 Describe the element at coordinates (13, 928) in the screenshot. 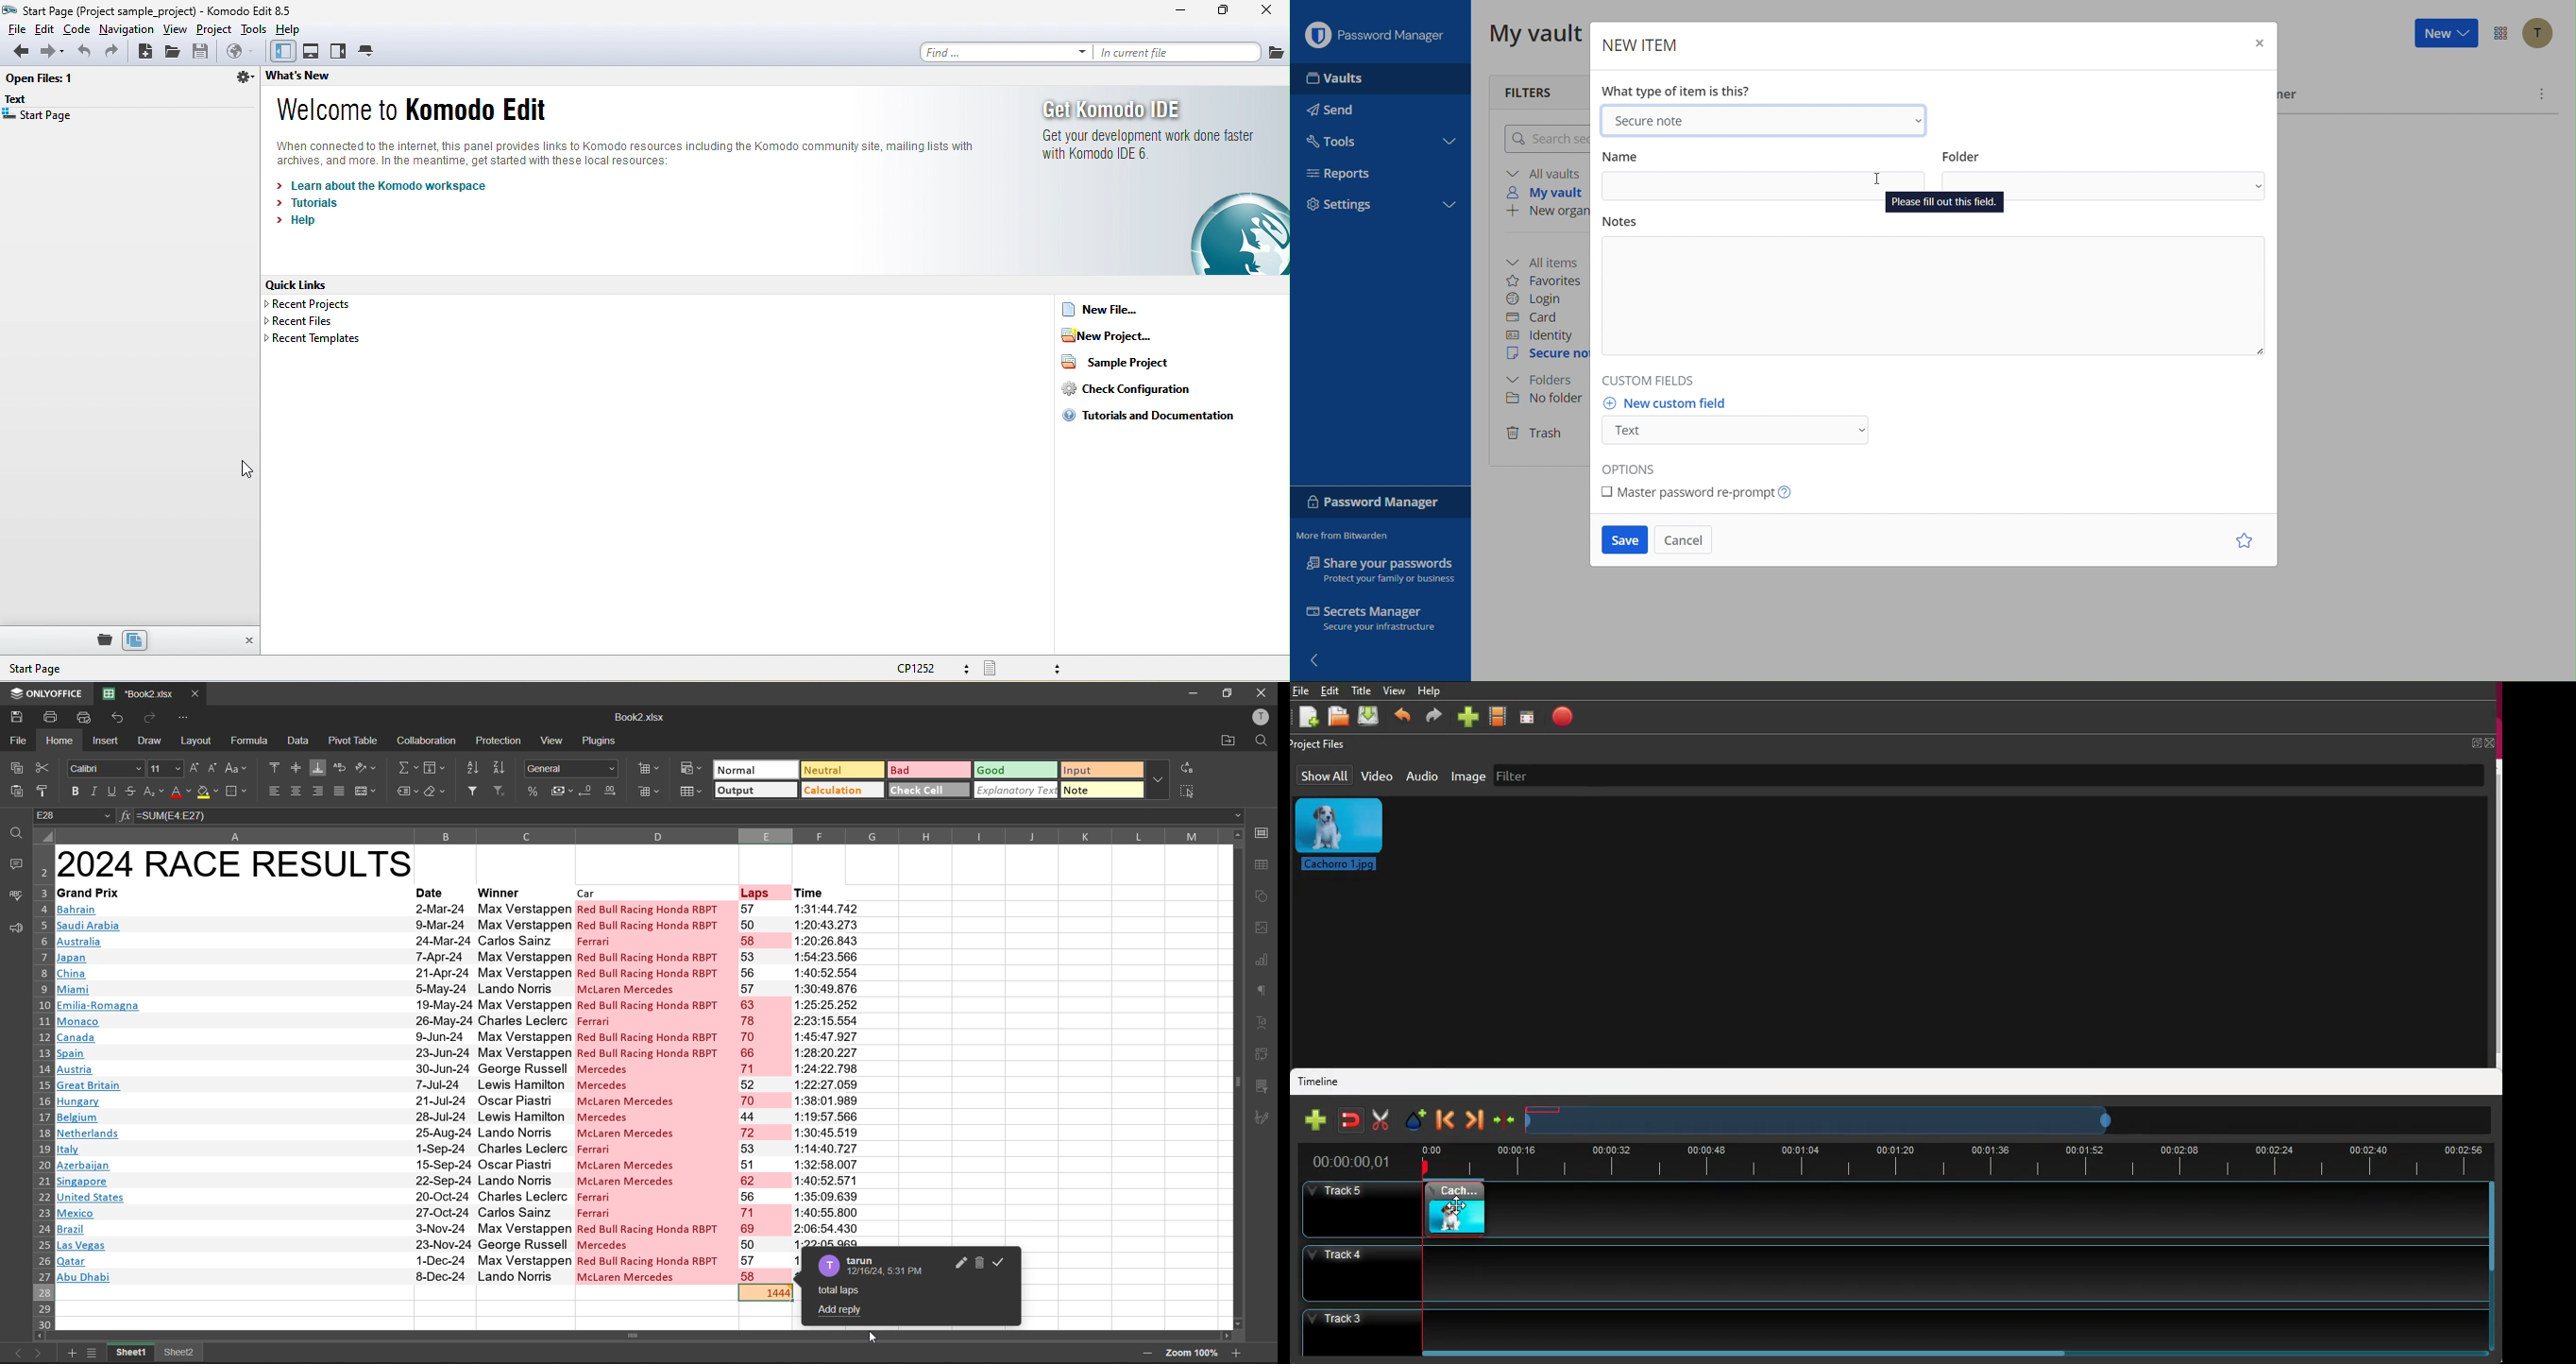

I see `feedback` at that location.